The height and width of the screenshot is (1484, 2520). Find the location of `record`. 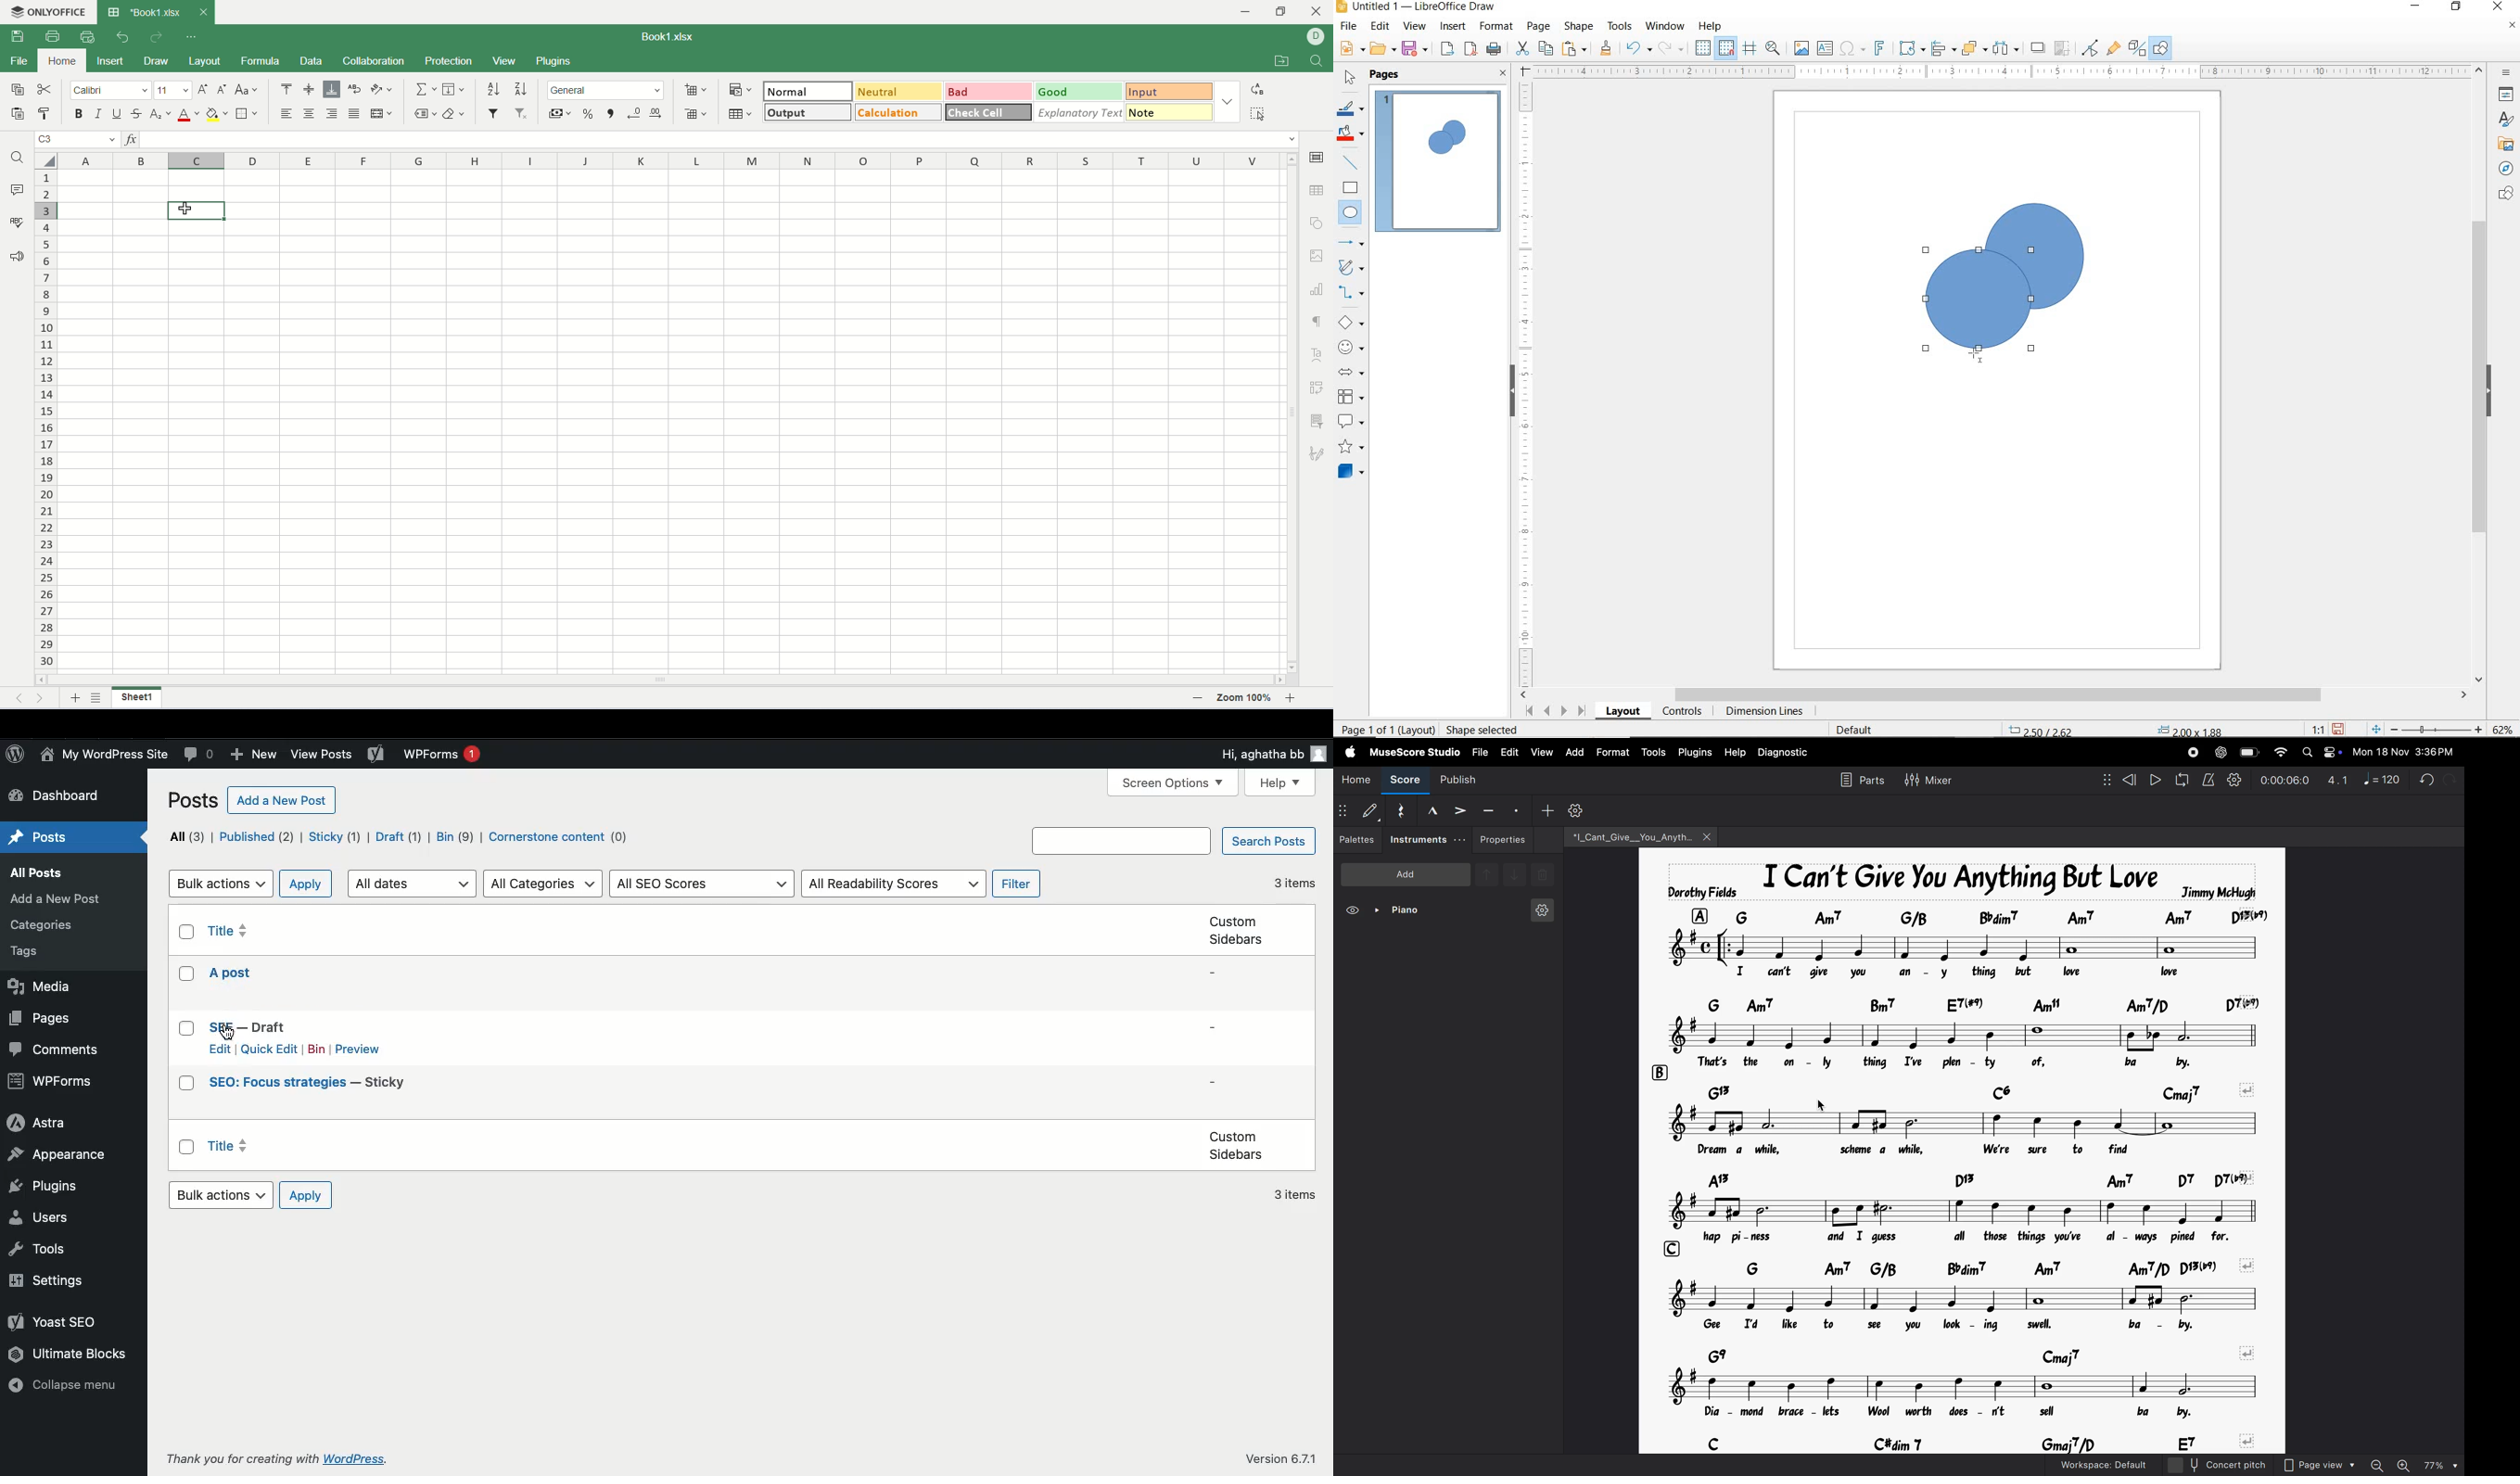

record is located at coordinates (2193, 752).